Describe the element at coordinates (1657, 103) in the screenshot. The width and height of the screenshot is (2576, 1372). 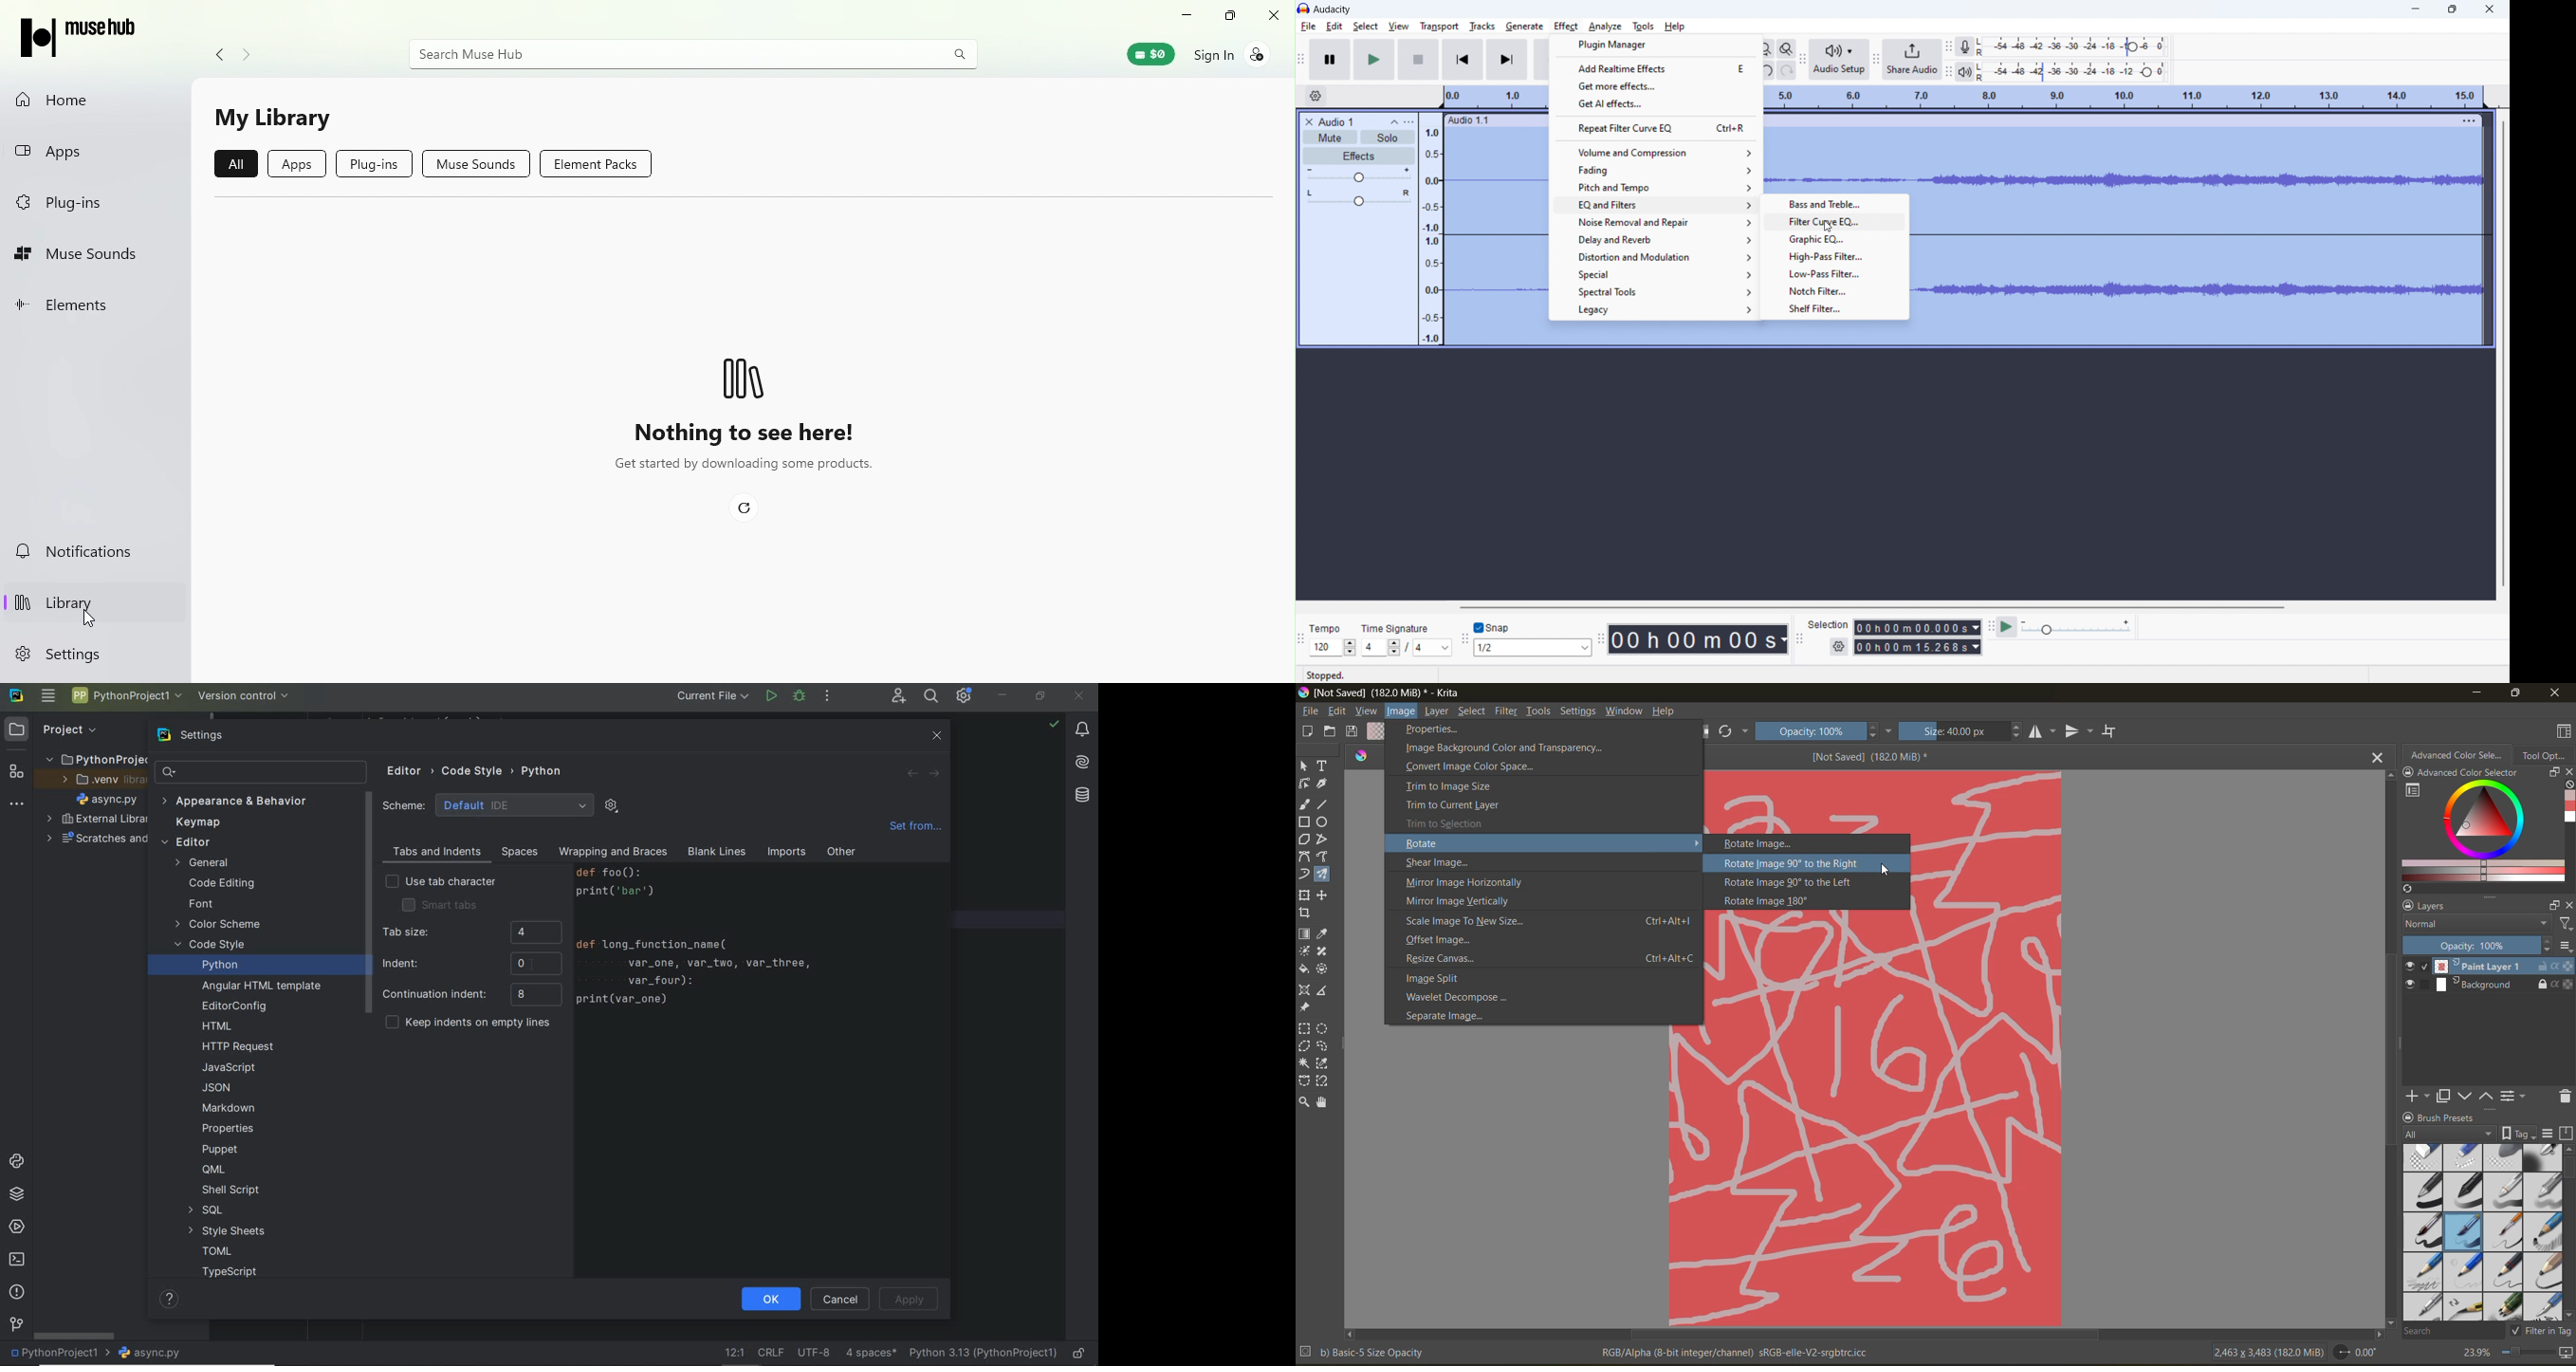
I see `get AI effects` at that location.